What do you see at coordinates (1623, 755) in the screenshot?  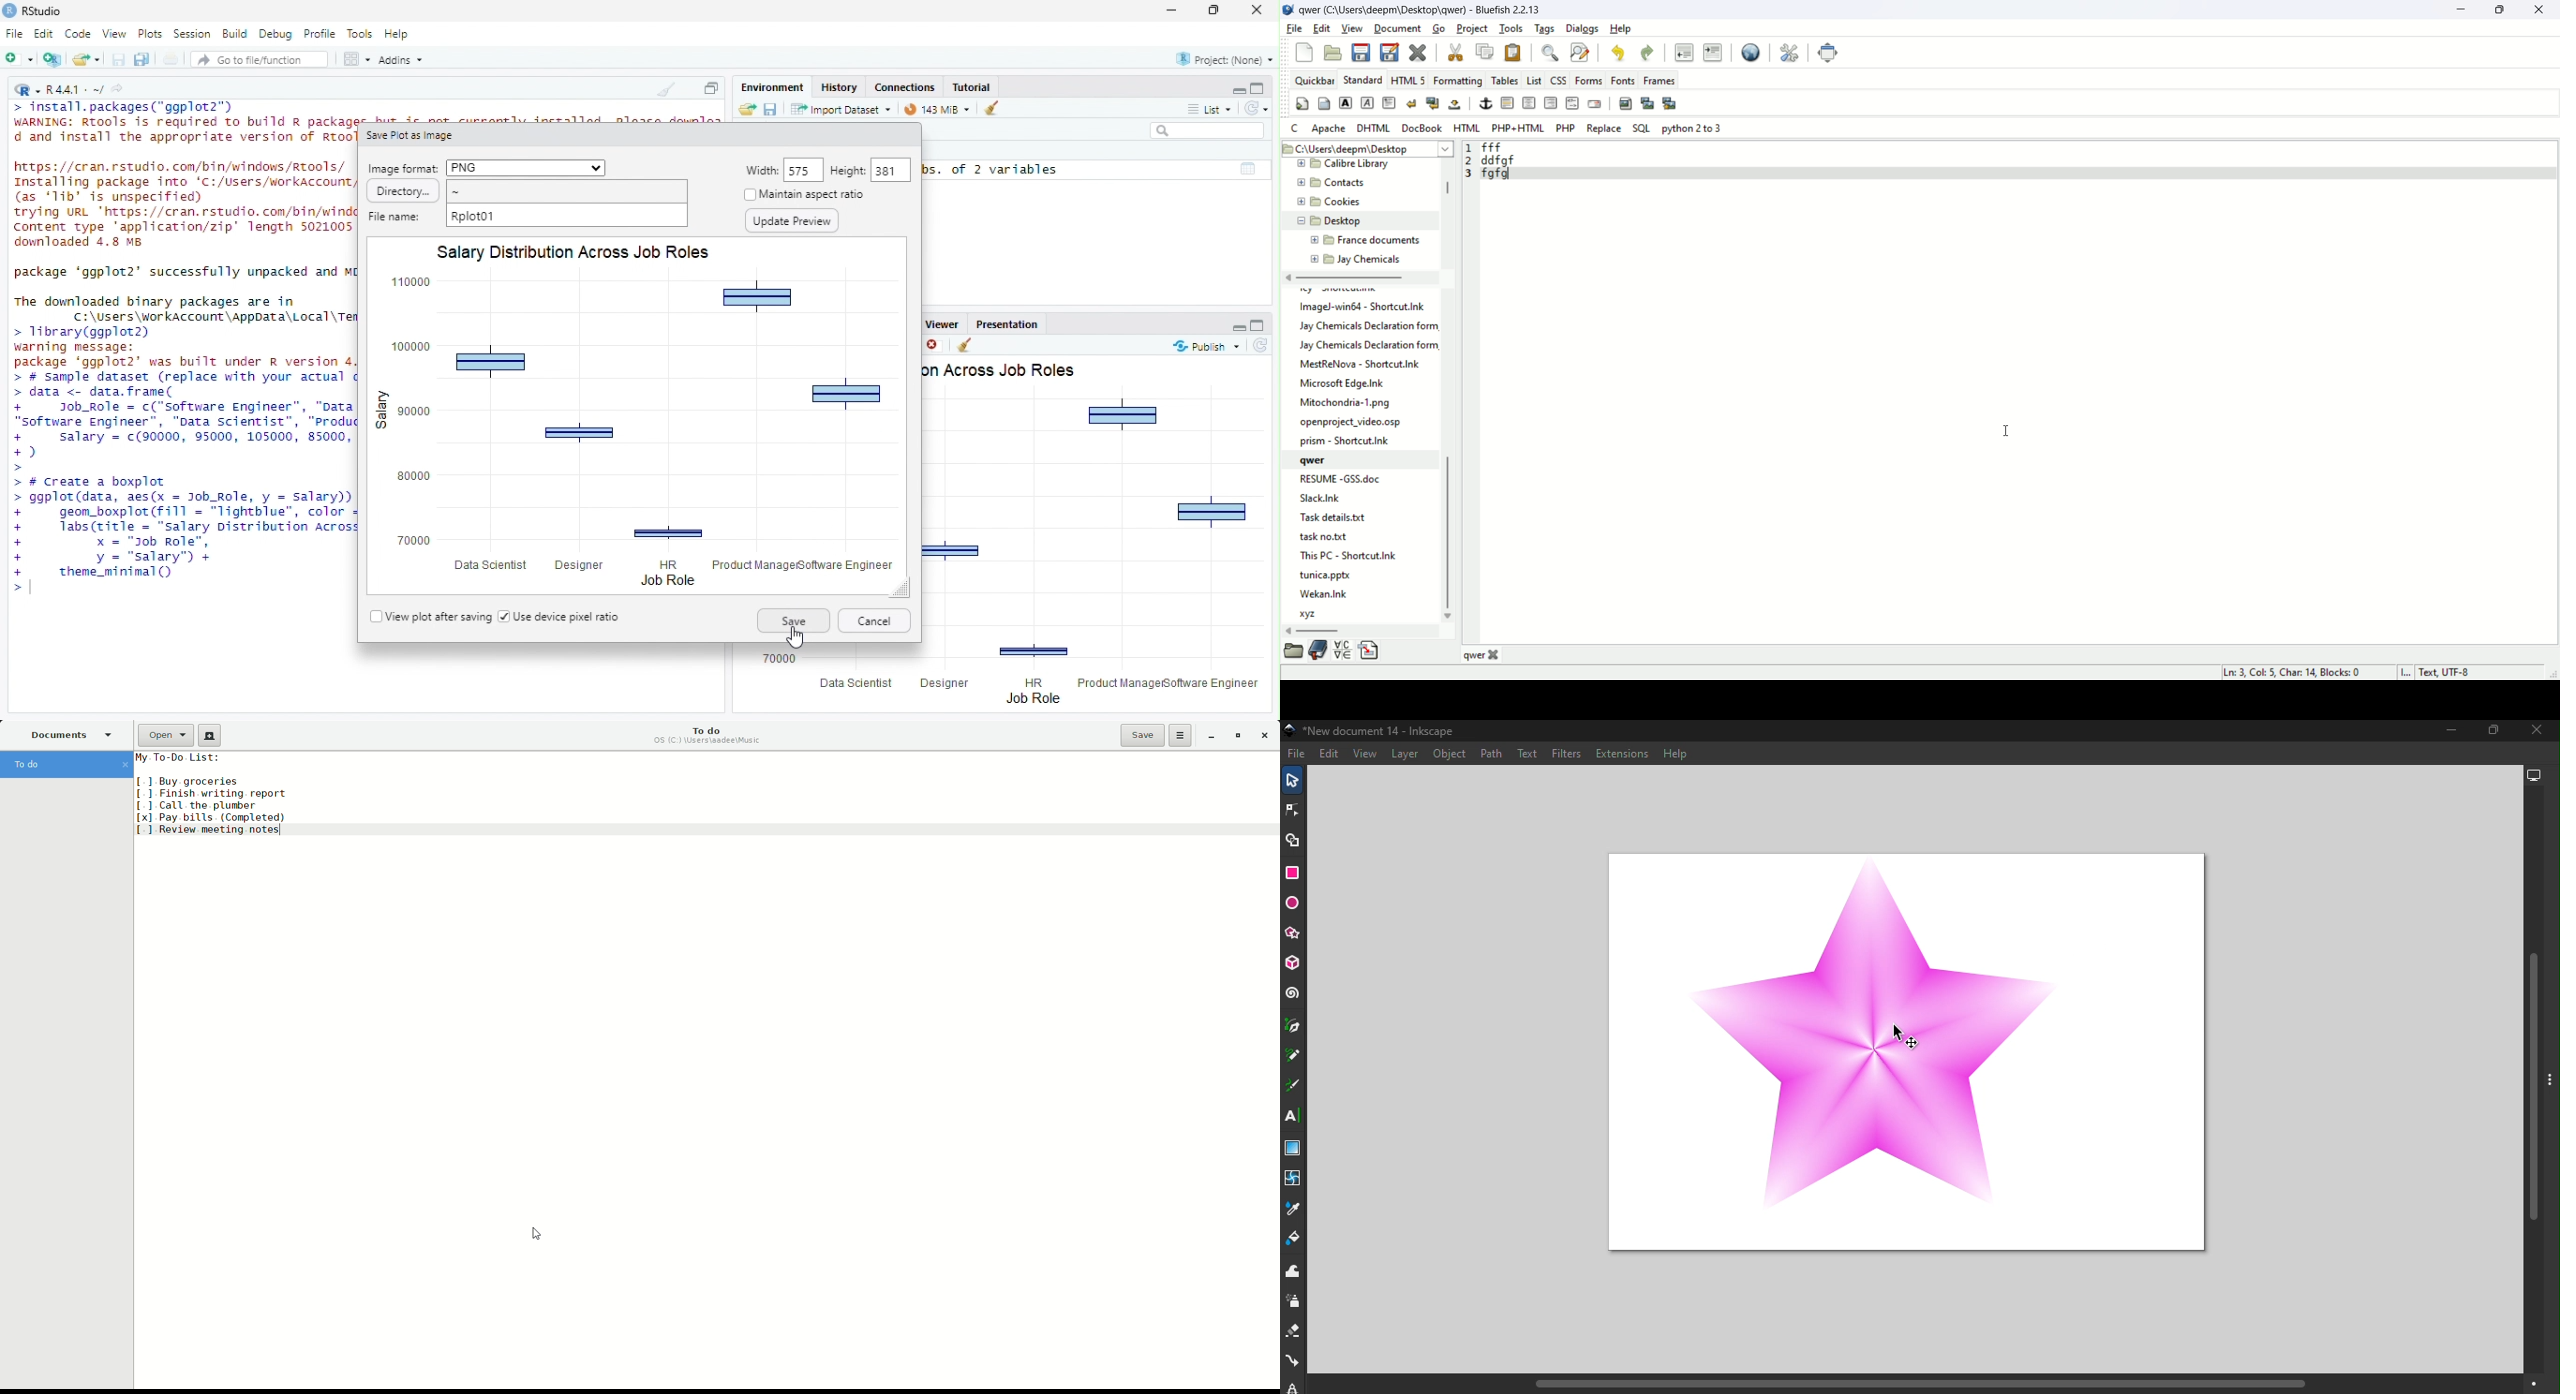 I see `Extensions` at bounding box center [1623, 755].